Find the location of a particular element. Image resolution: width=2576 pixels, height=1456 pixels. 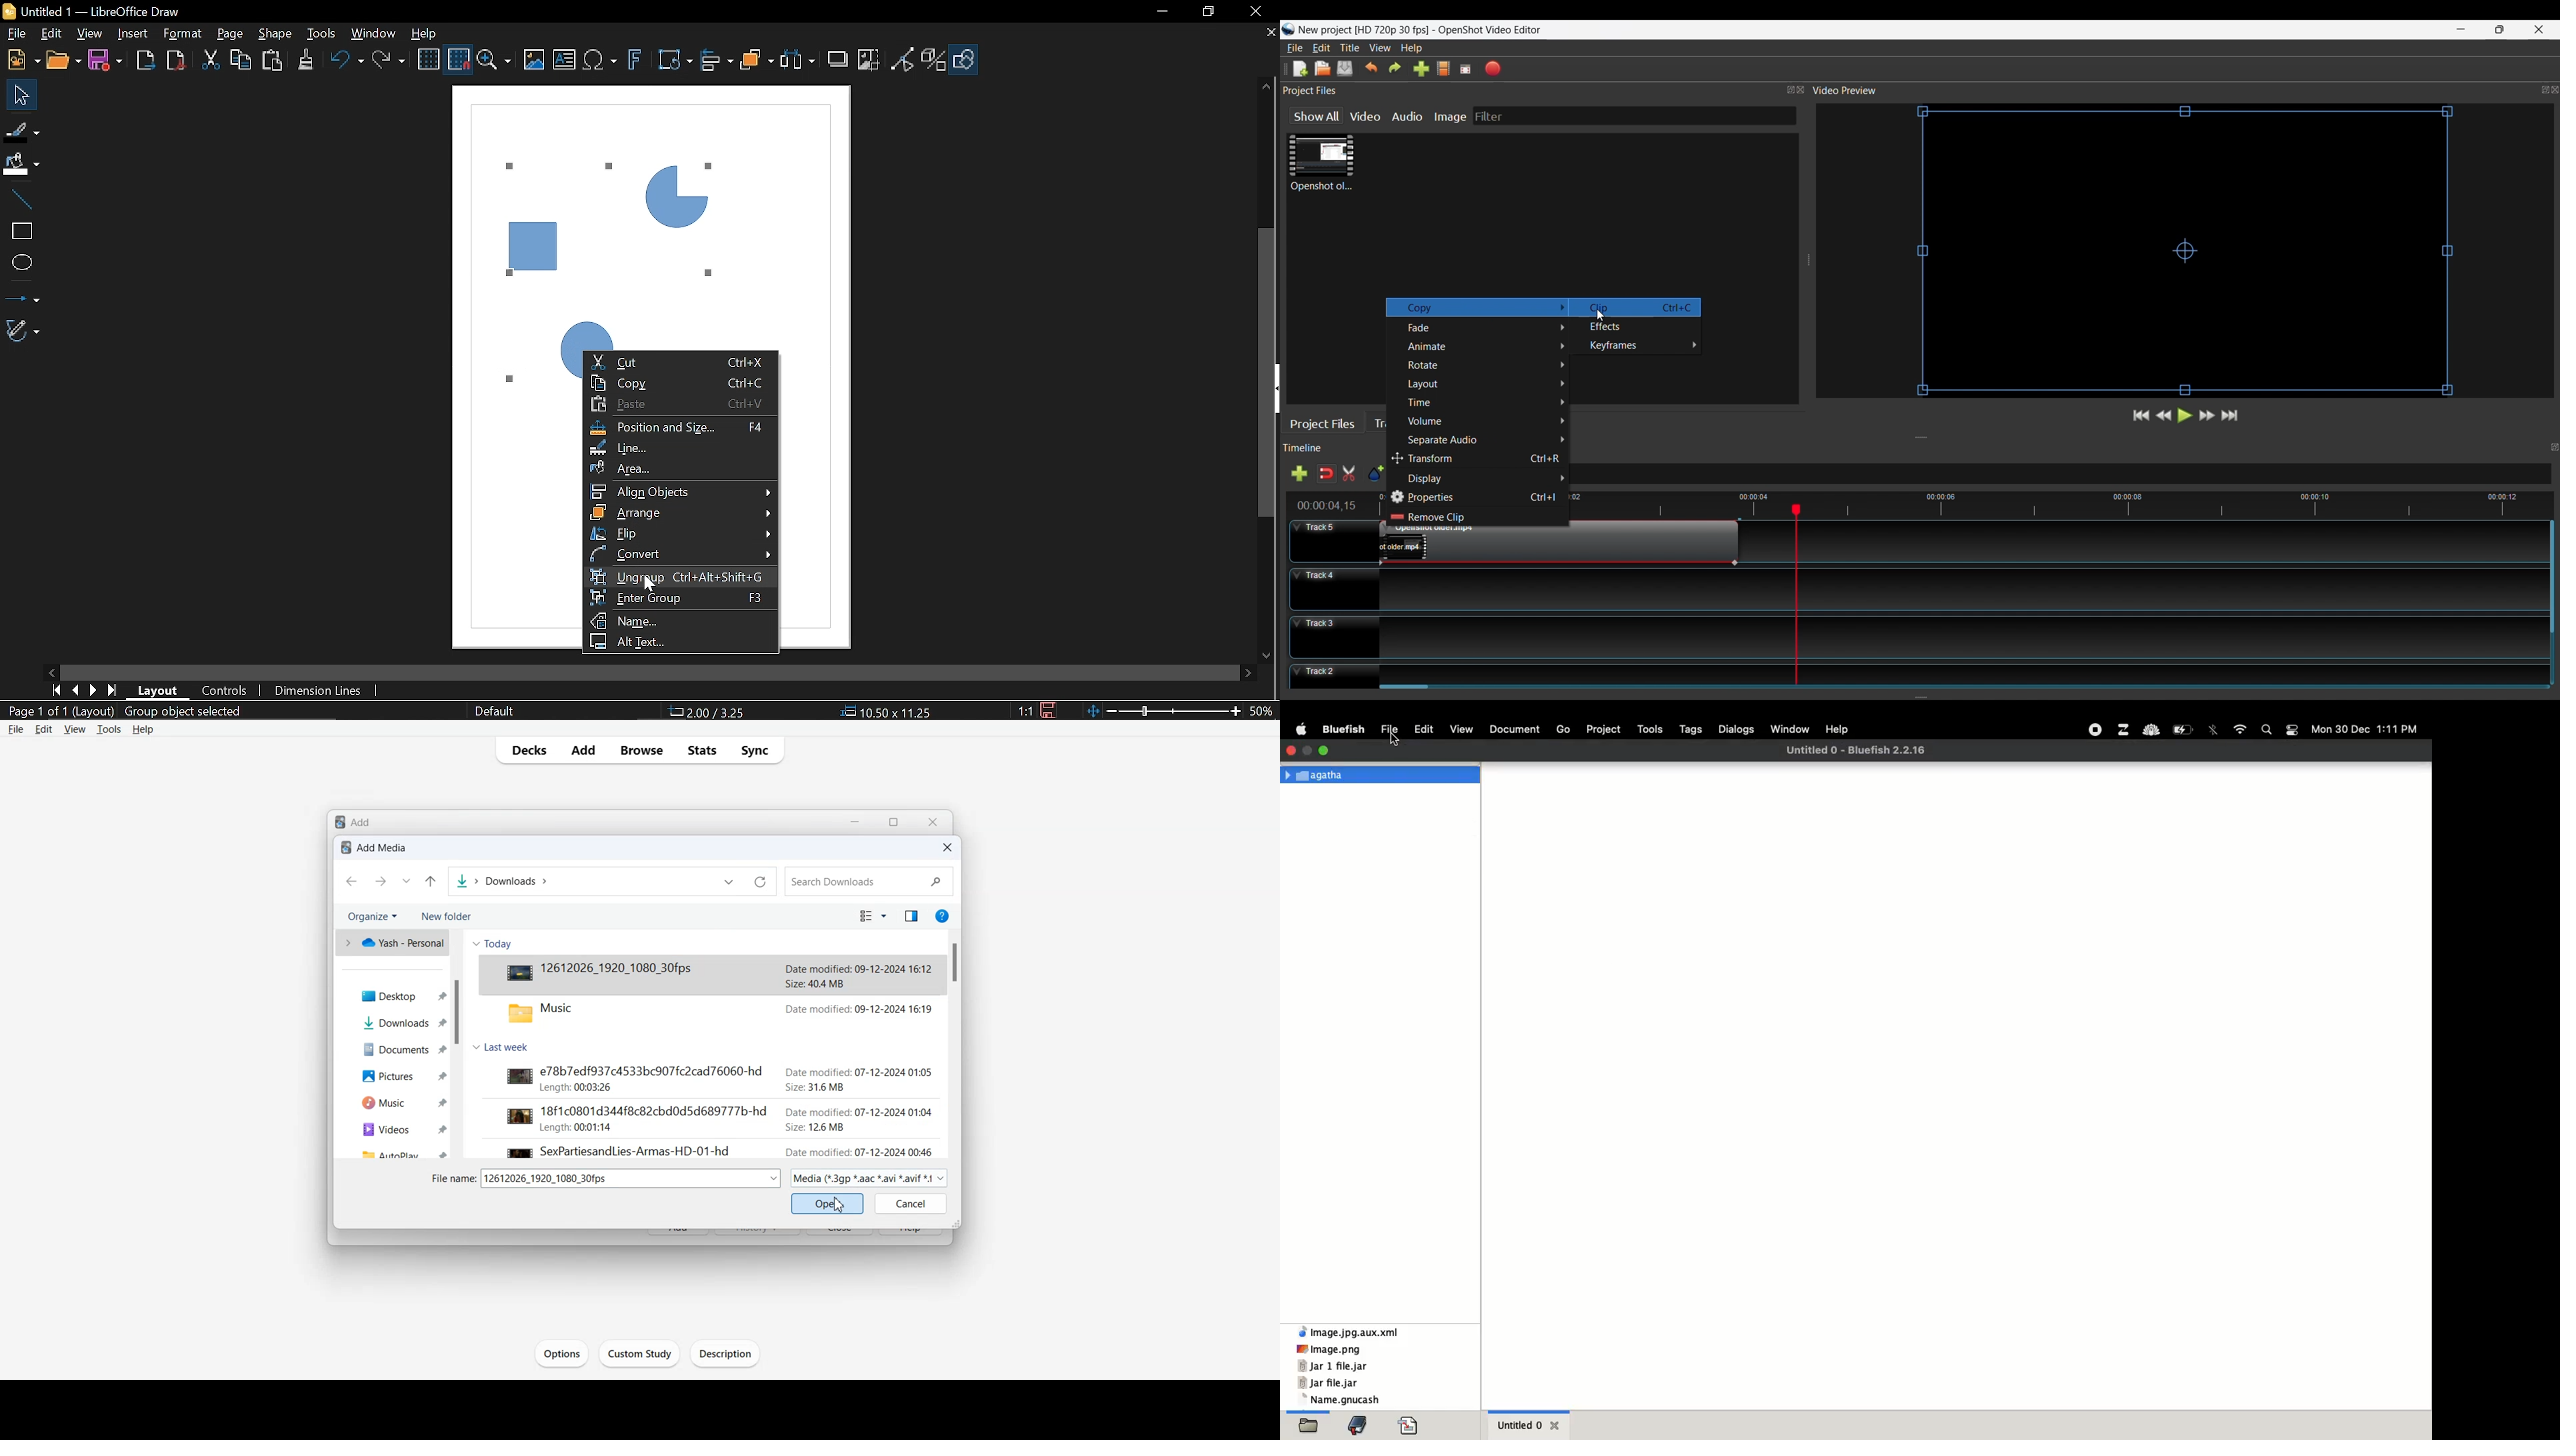

logo is located at coordinates (339, 822).